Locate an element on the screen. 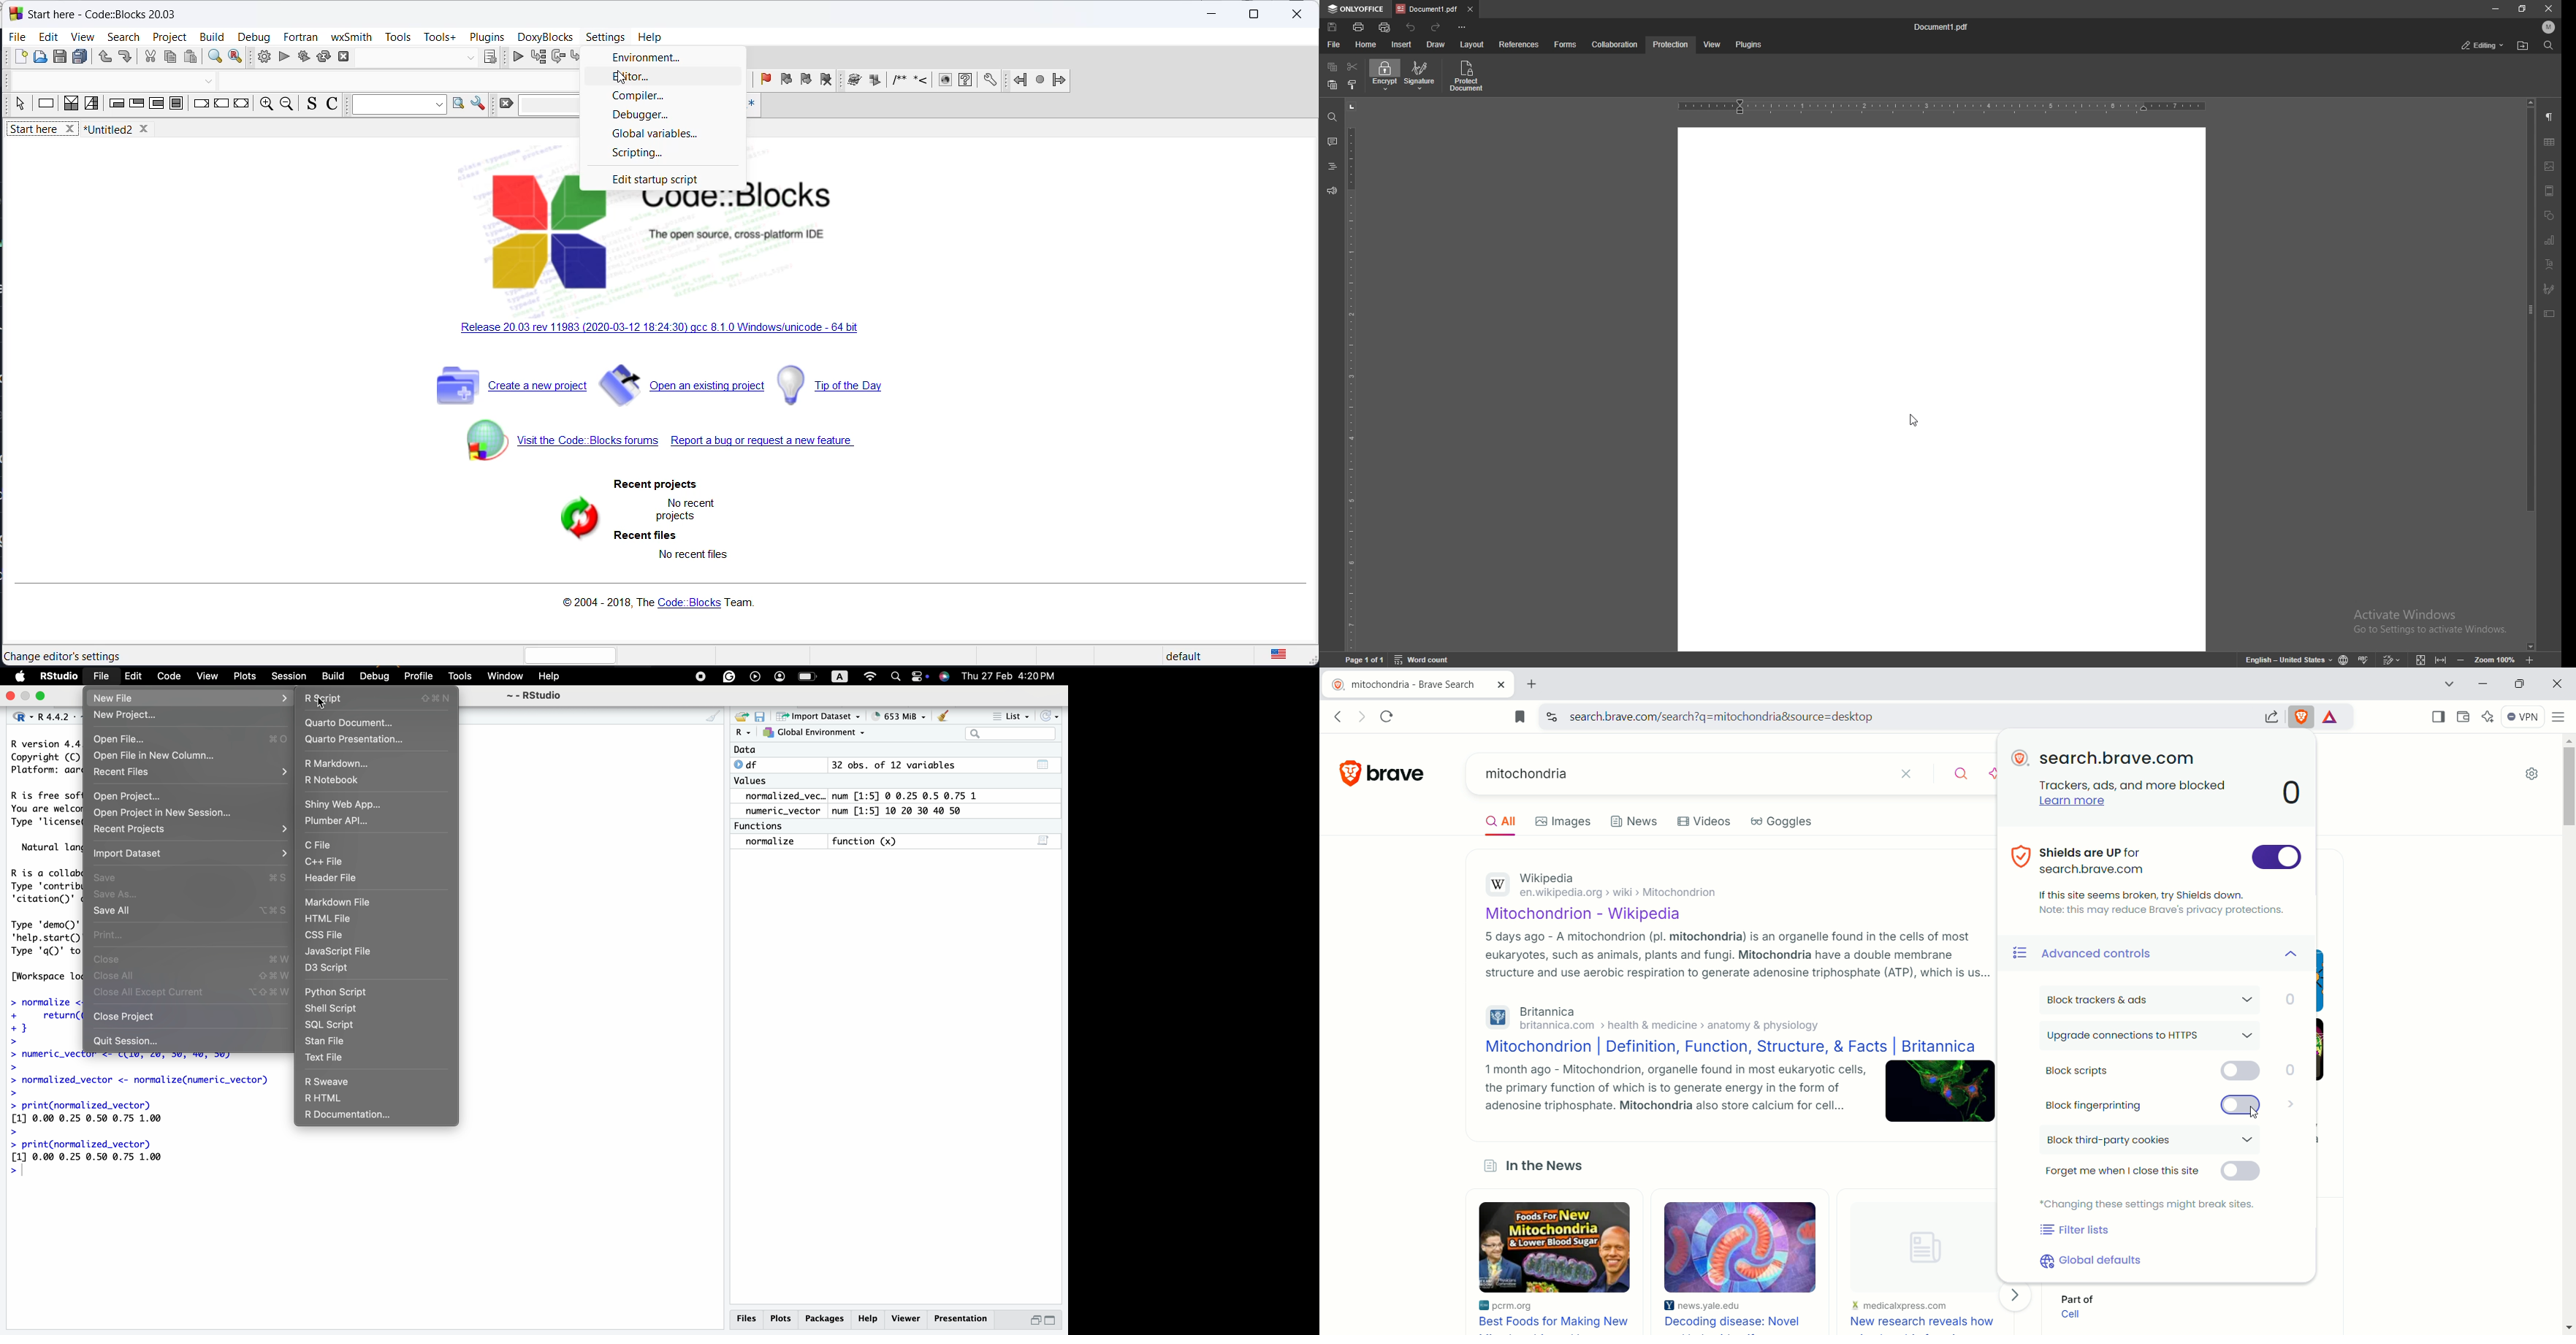 The height and width of the screenshot is (1344, 2576). Learn more is located at coordinates (2066, 802).